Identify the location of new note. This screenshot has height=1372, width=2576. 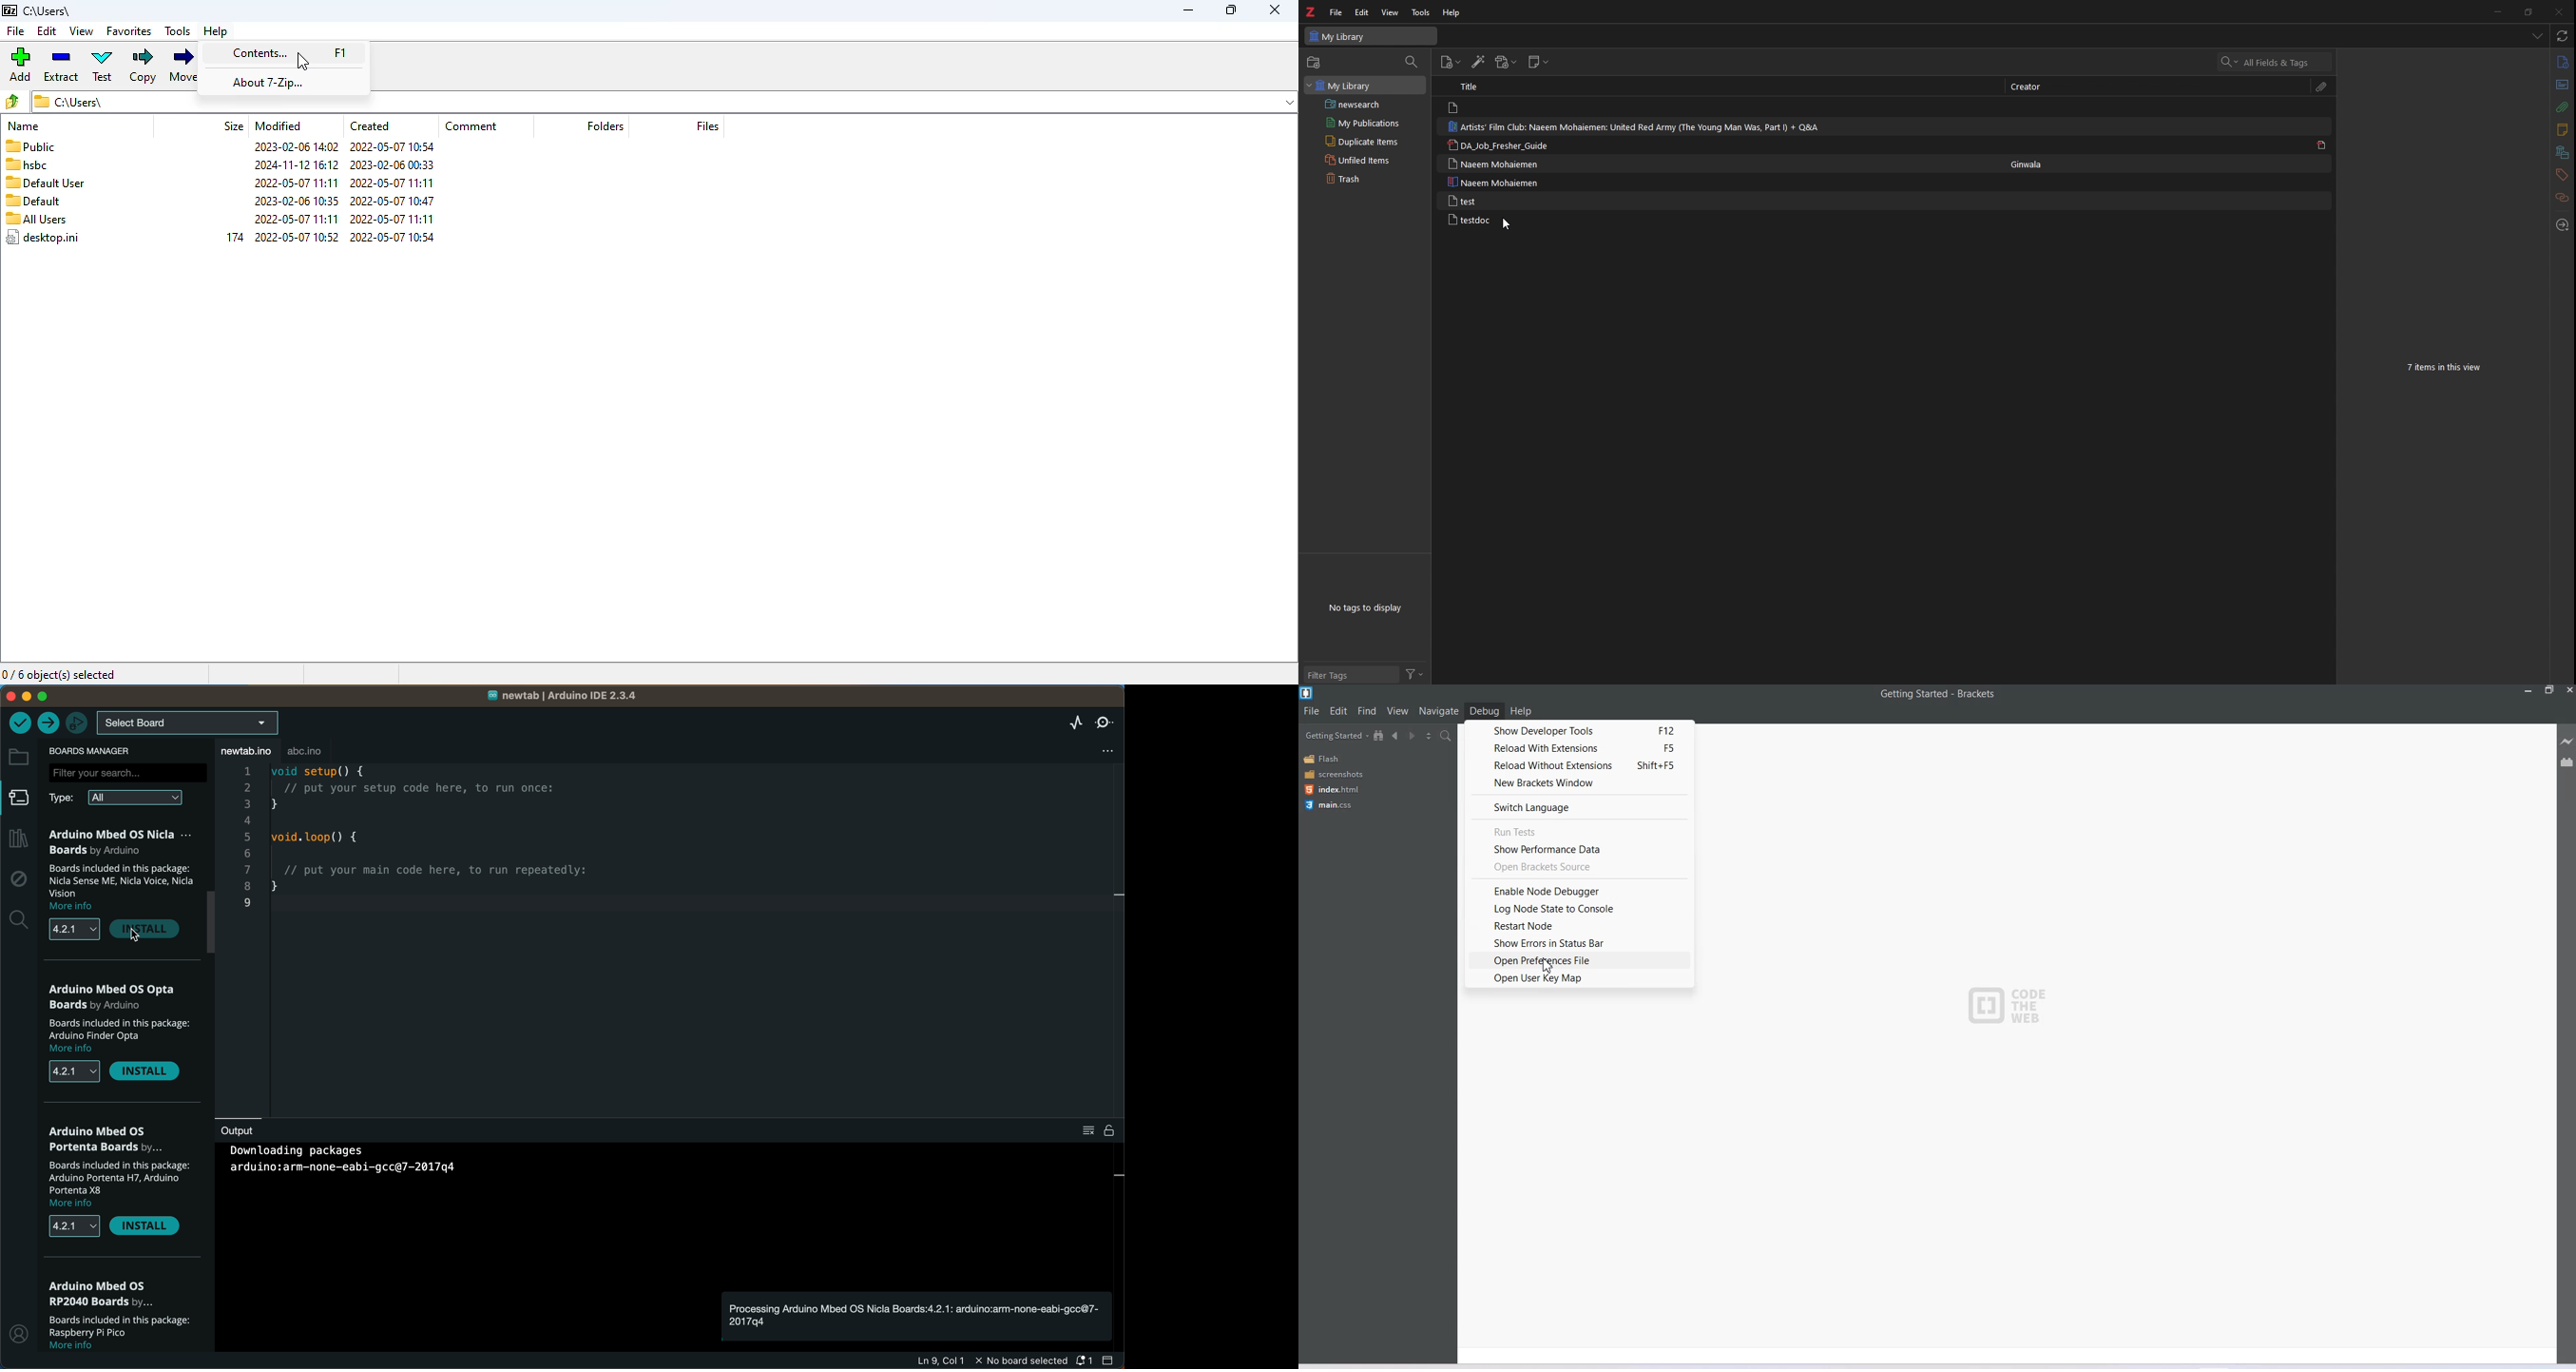
(1538, 62).